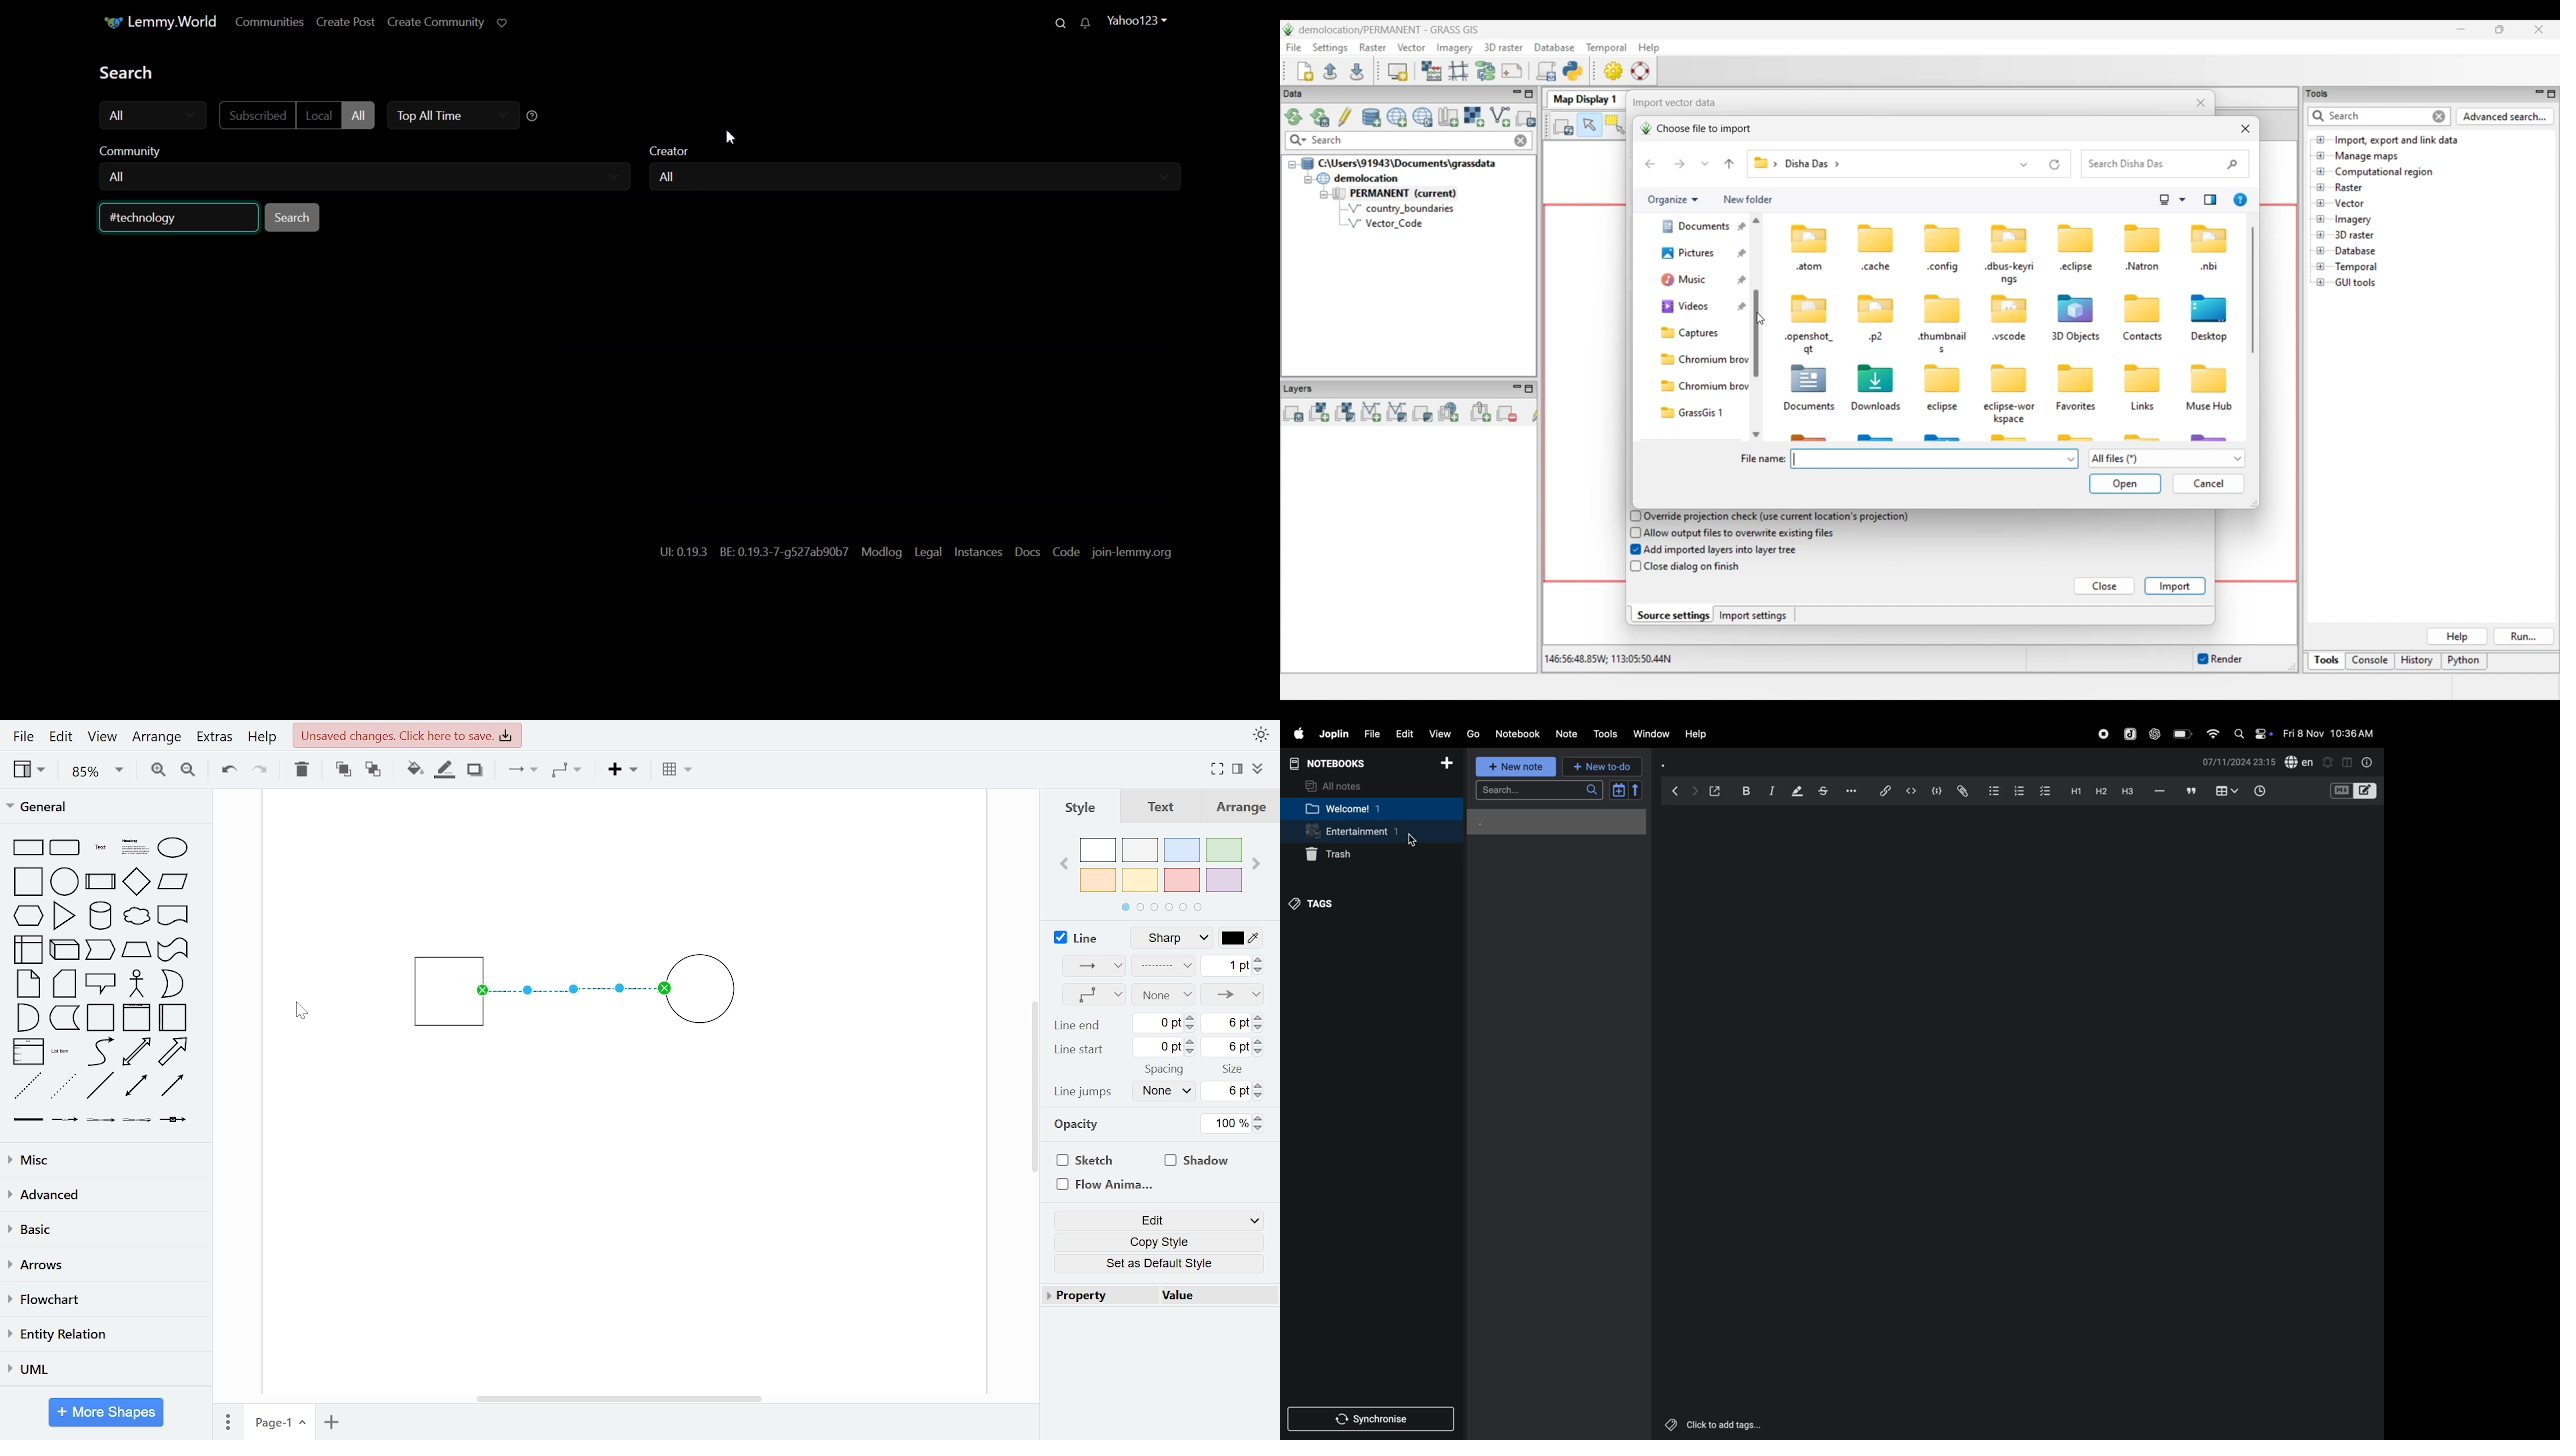 The image size is (2576, 1456). Describe the element at coordinates (1218, 770) in the screenshot. I see `full screen` at that location.